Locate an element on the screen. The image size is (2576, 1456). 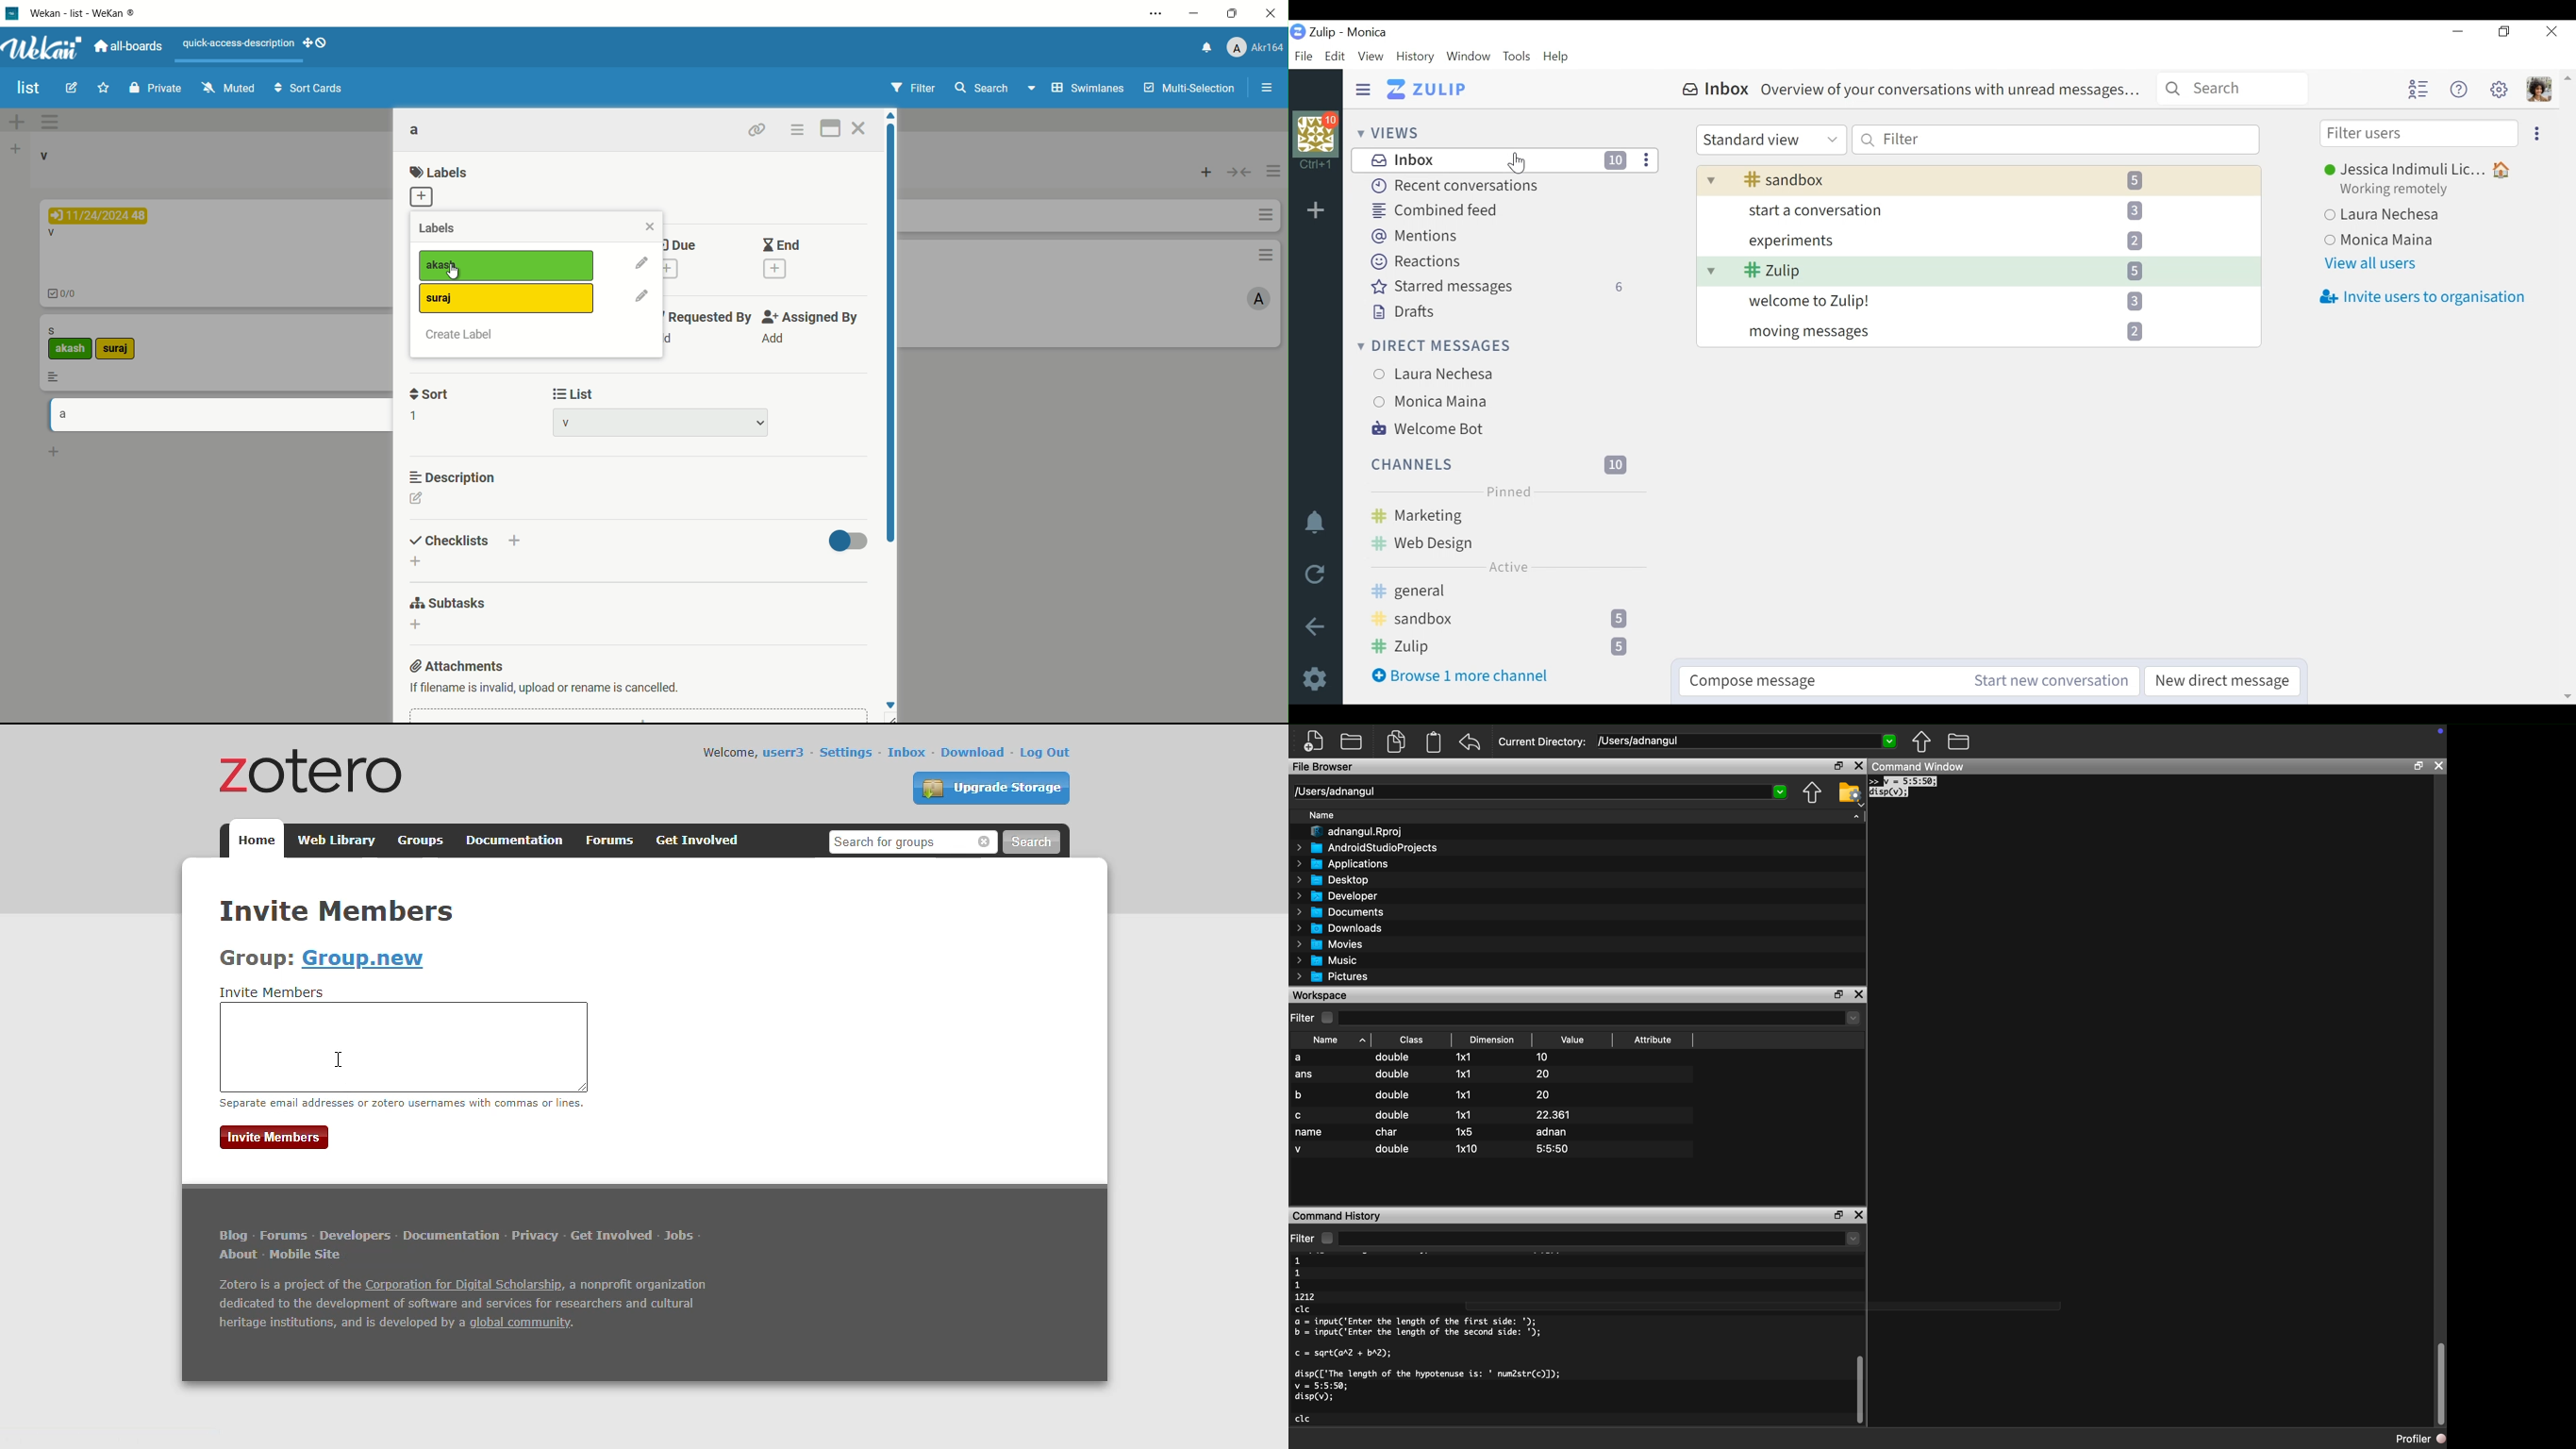
upgrade storage is located at coordinates (990, 788).